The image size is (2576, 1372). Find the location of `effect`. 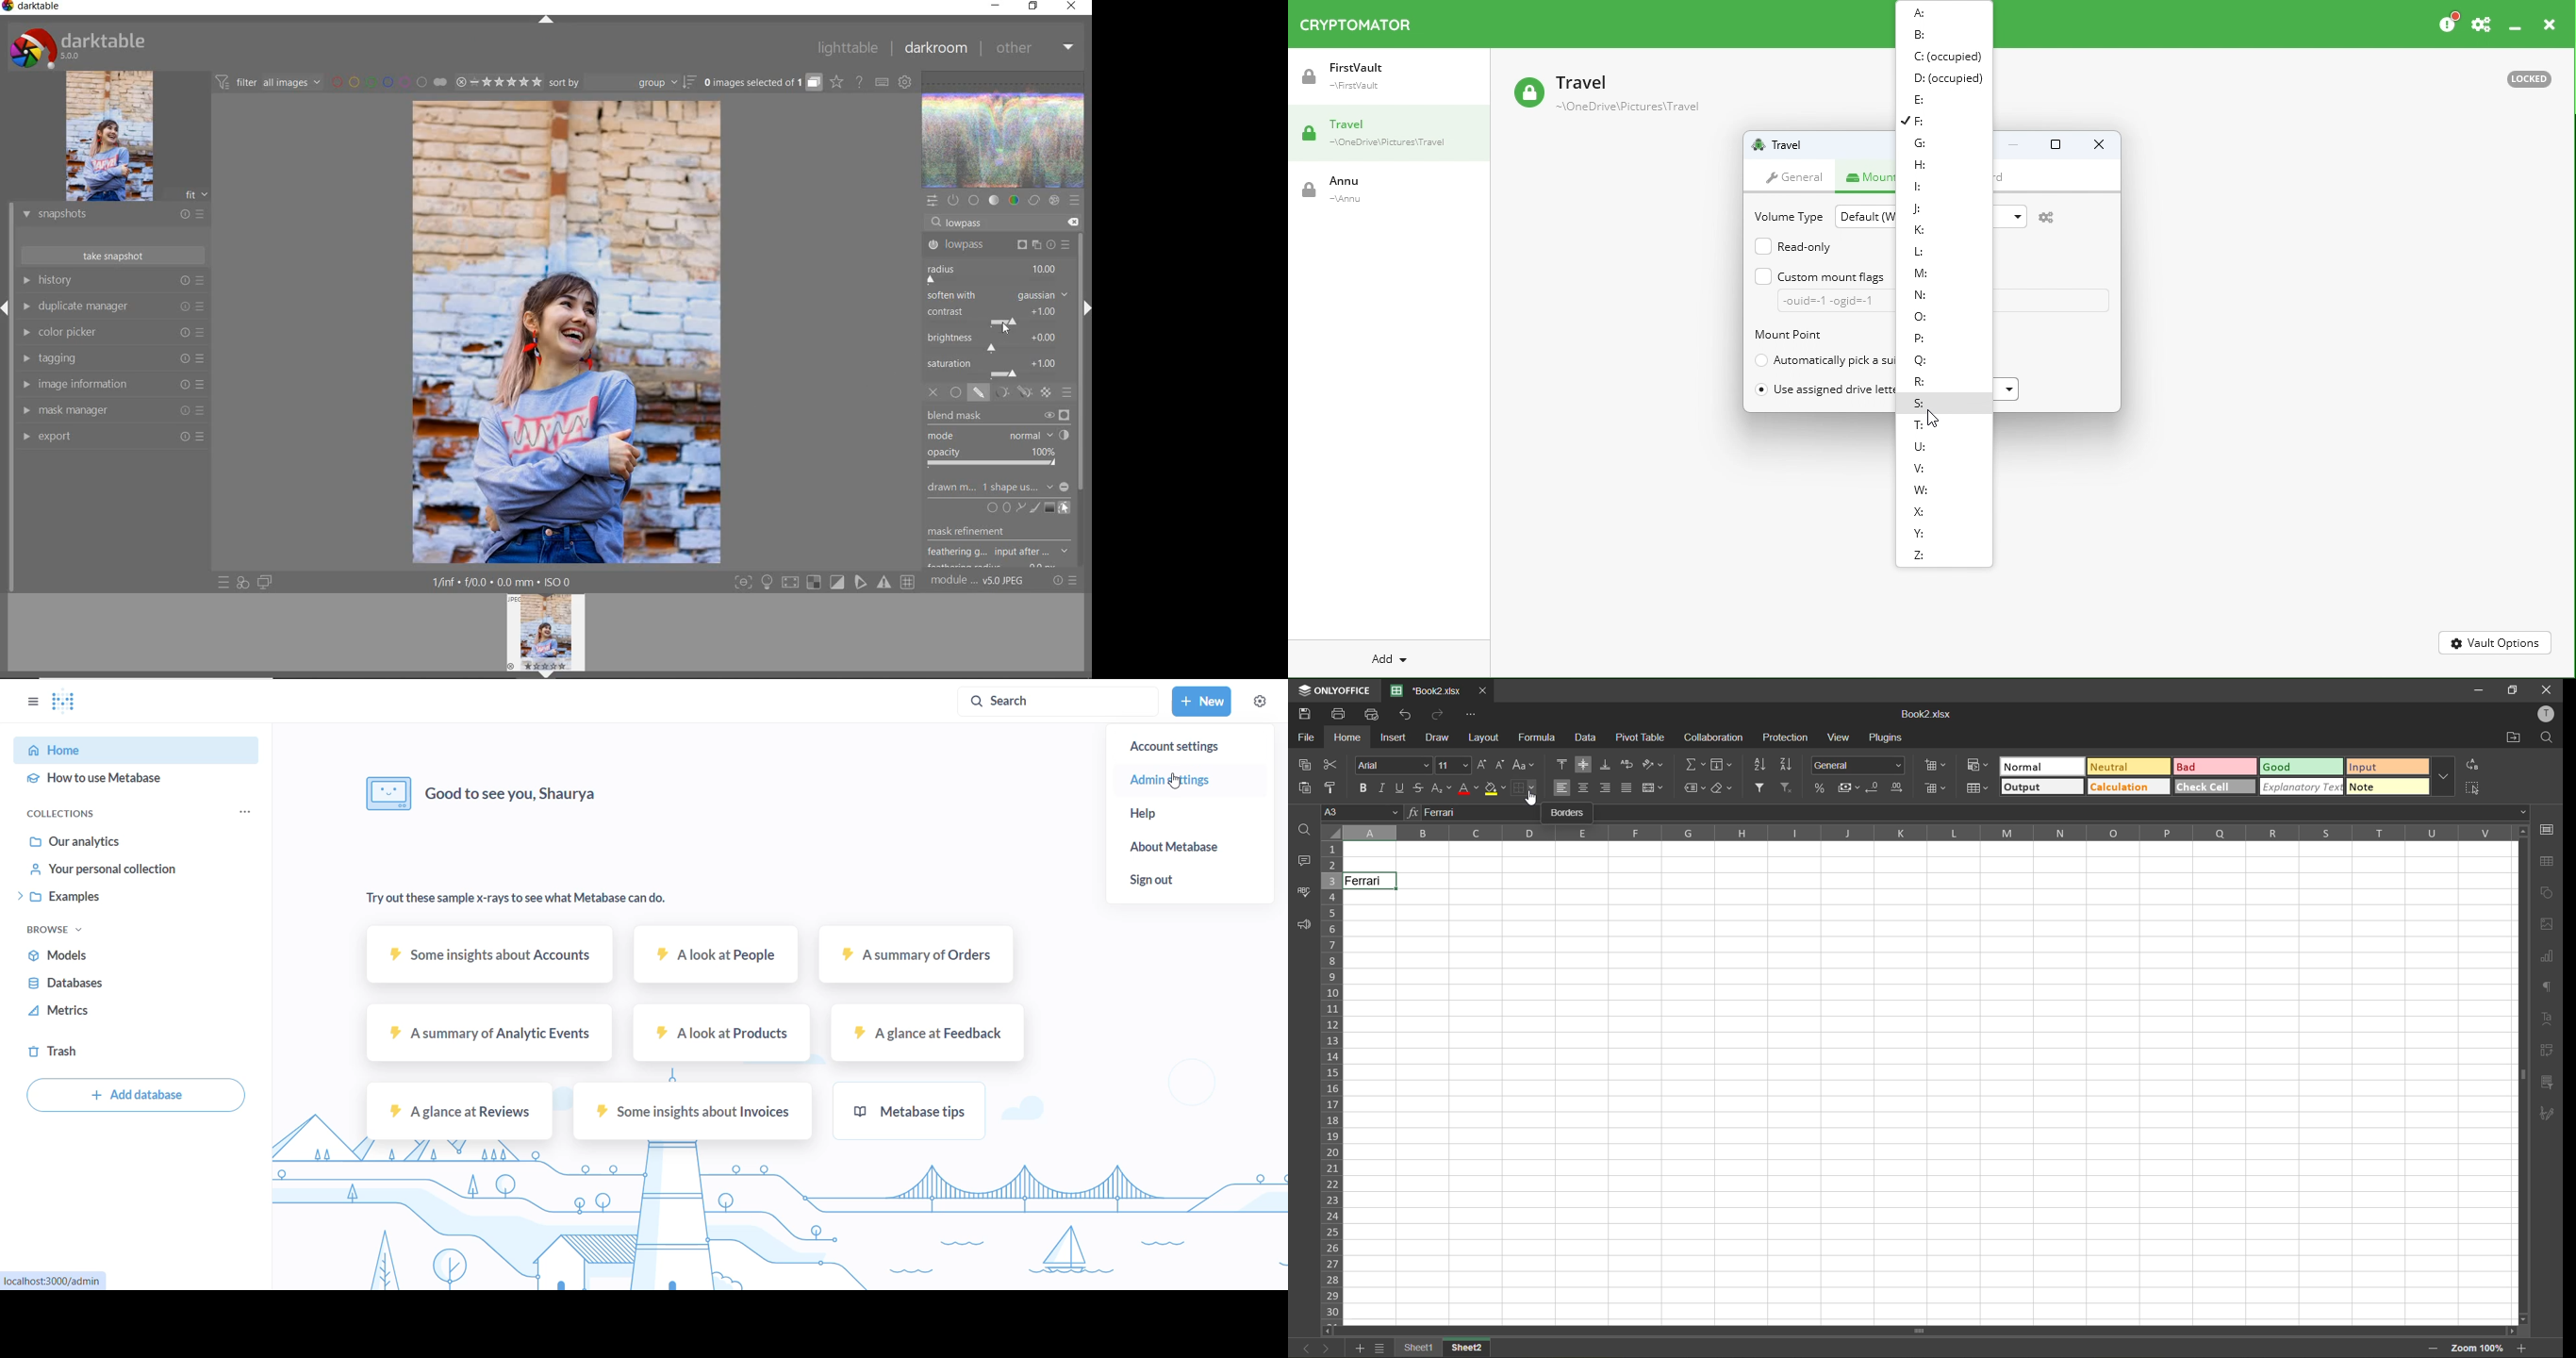

effect is located at coordinates (1053, 201).